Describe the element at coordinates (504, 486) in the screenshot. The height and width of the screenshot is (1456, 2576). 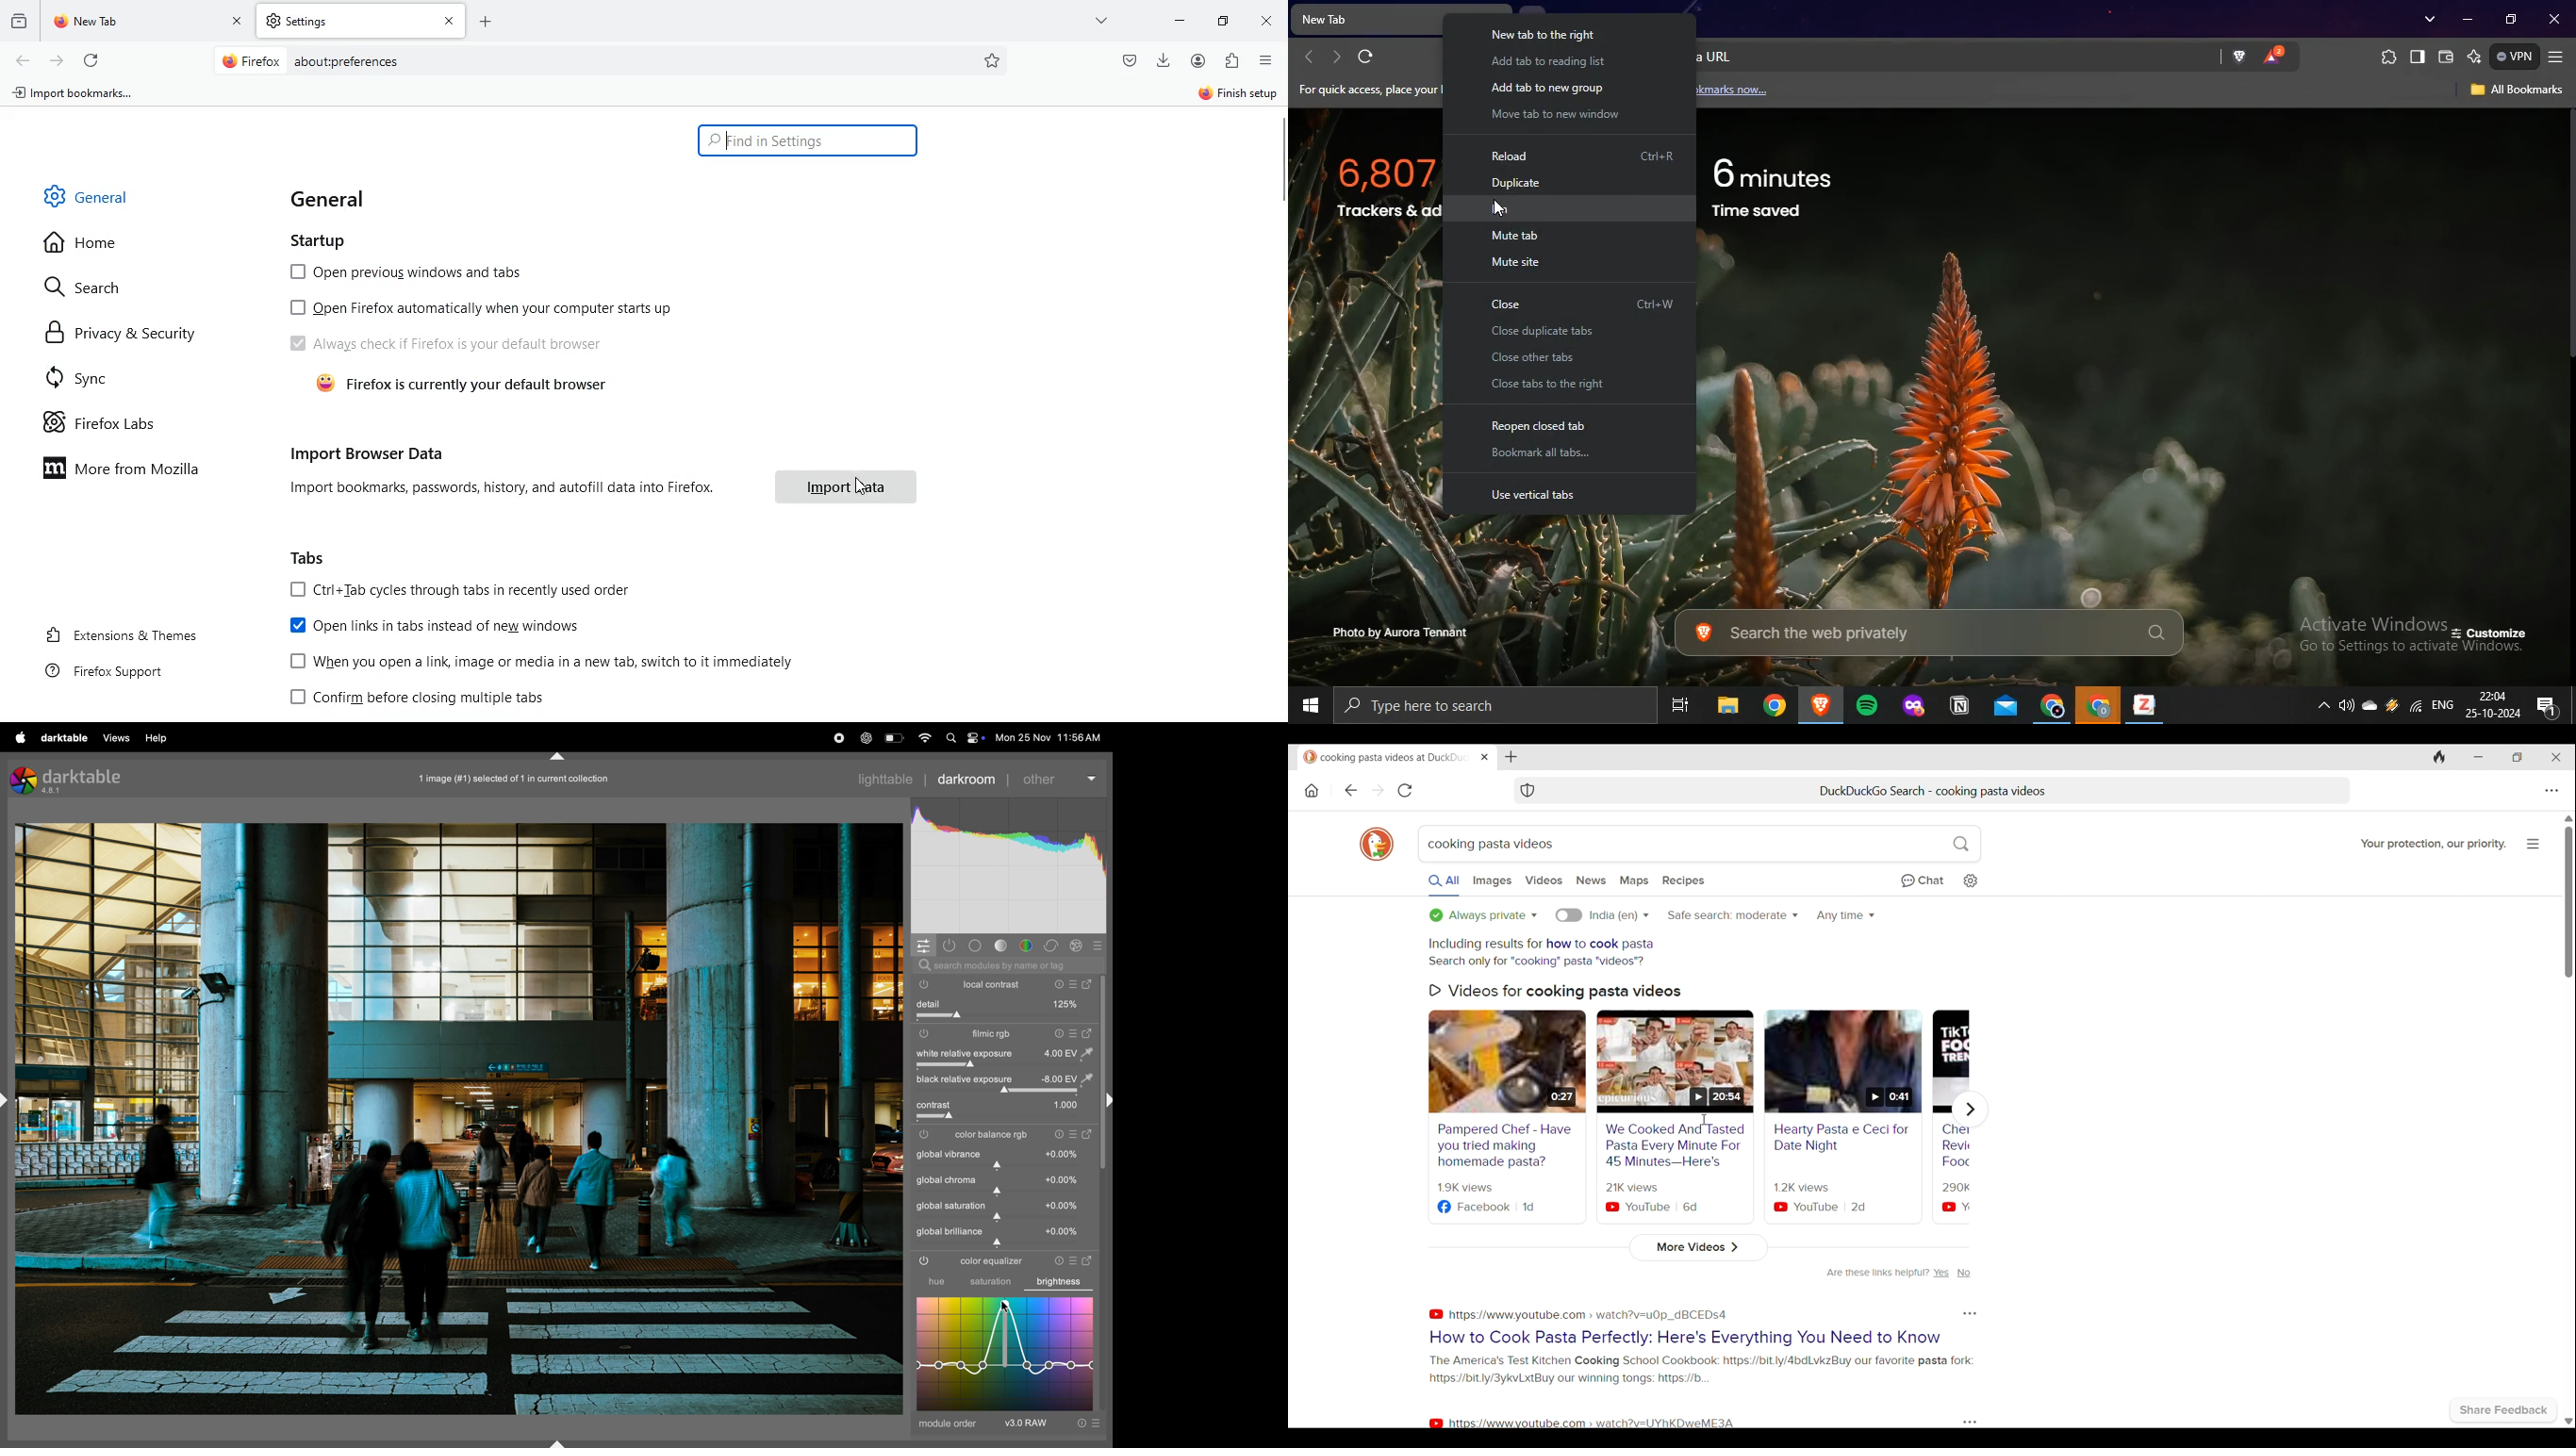
I see `Import bookmarks, passwords, history, and autofill data into Firefox.` at that location.